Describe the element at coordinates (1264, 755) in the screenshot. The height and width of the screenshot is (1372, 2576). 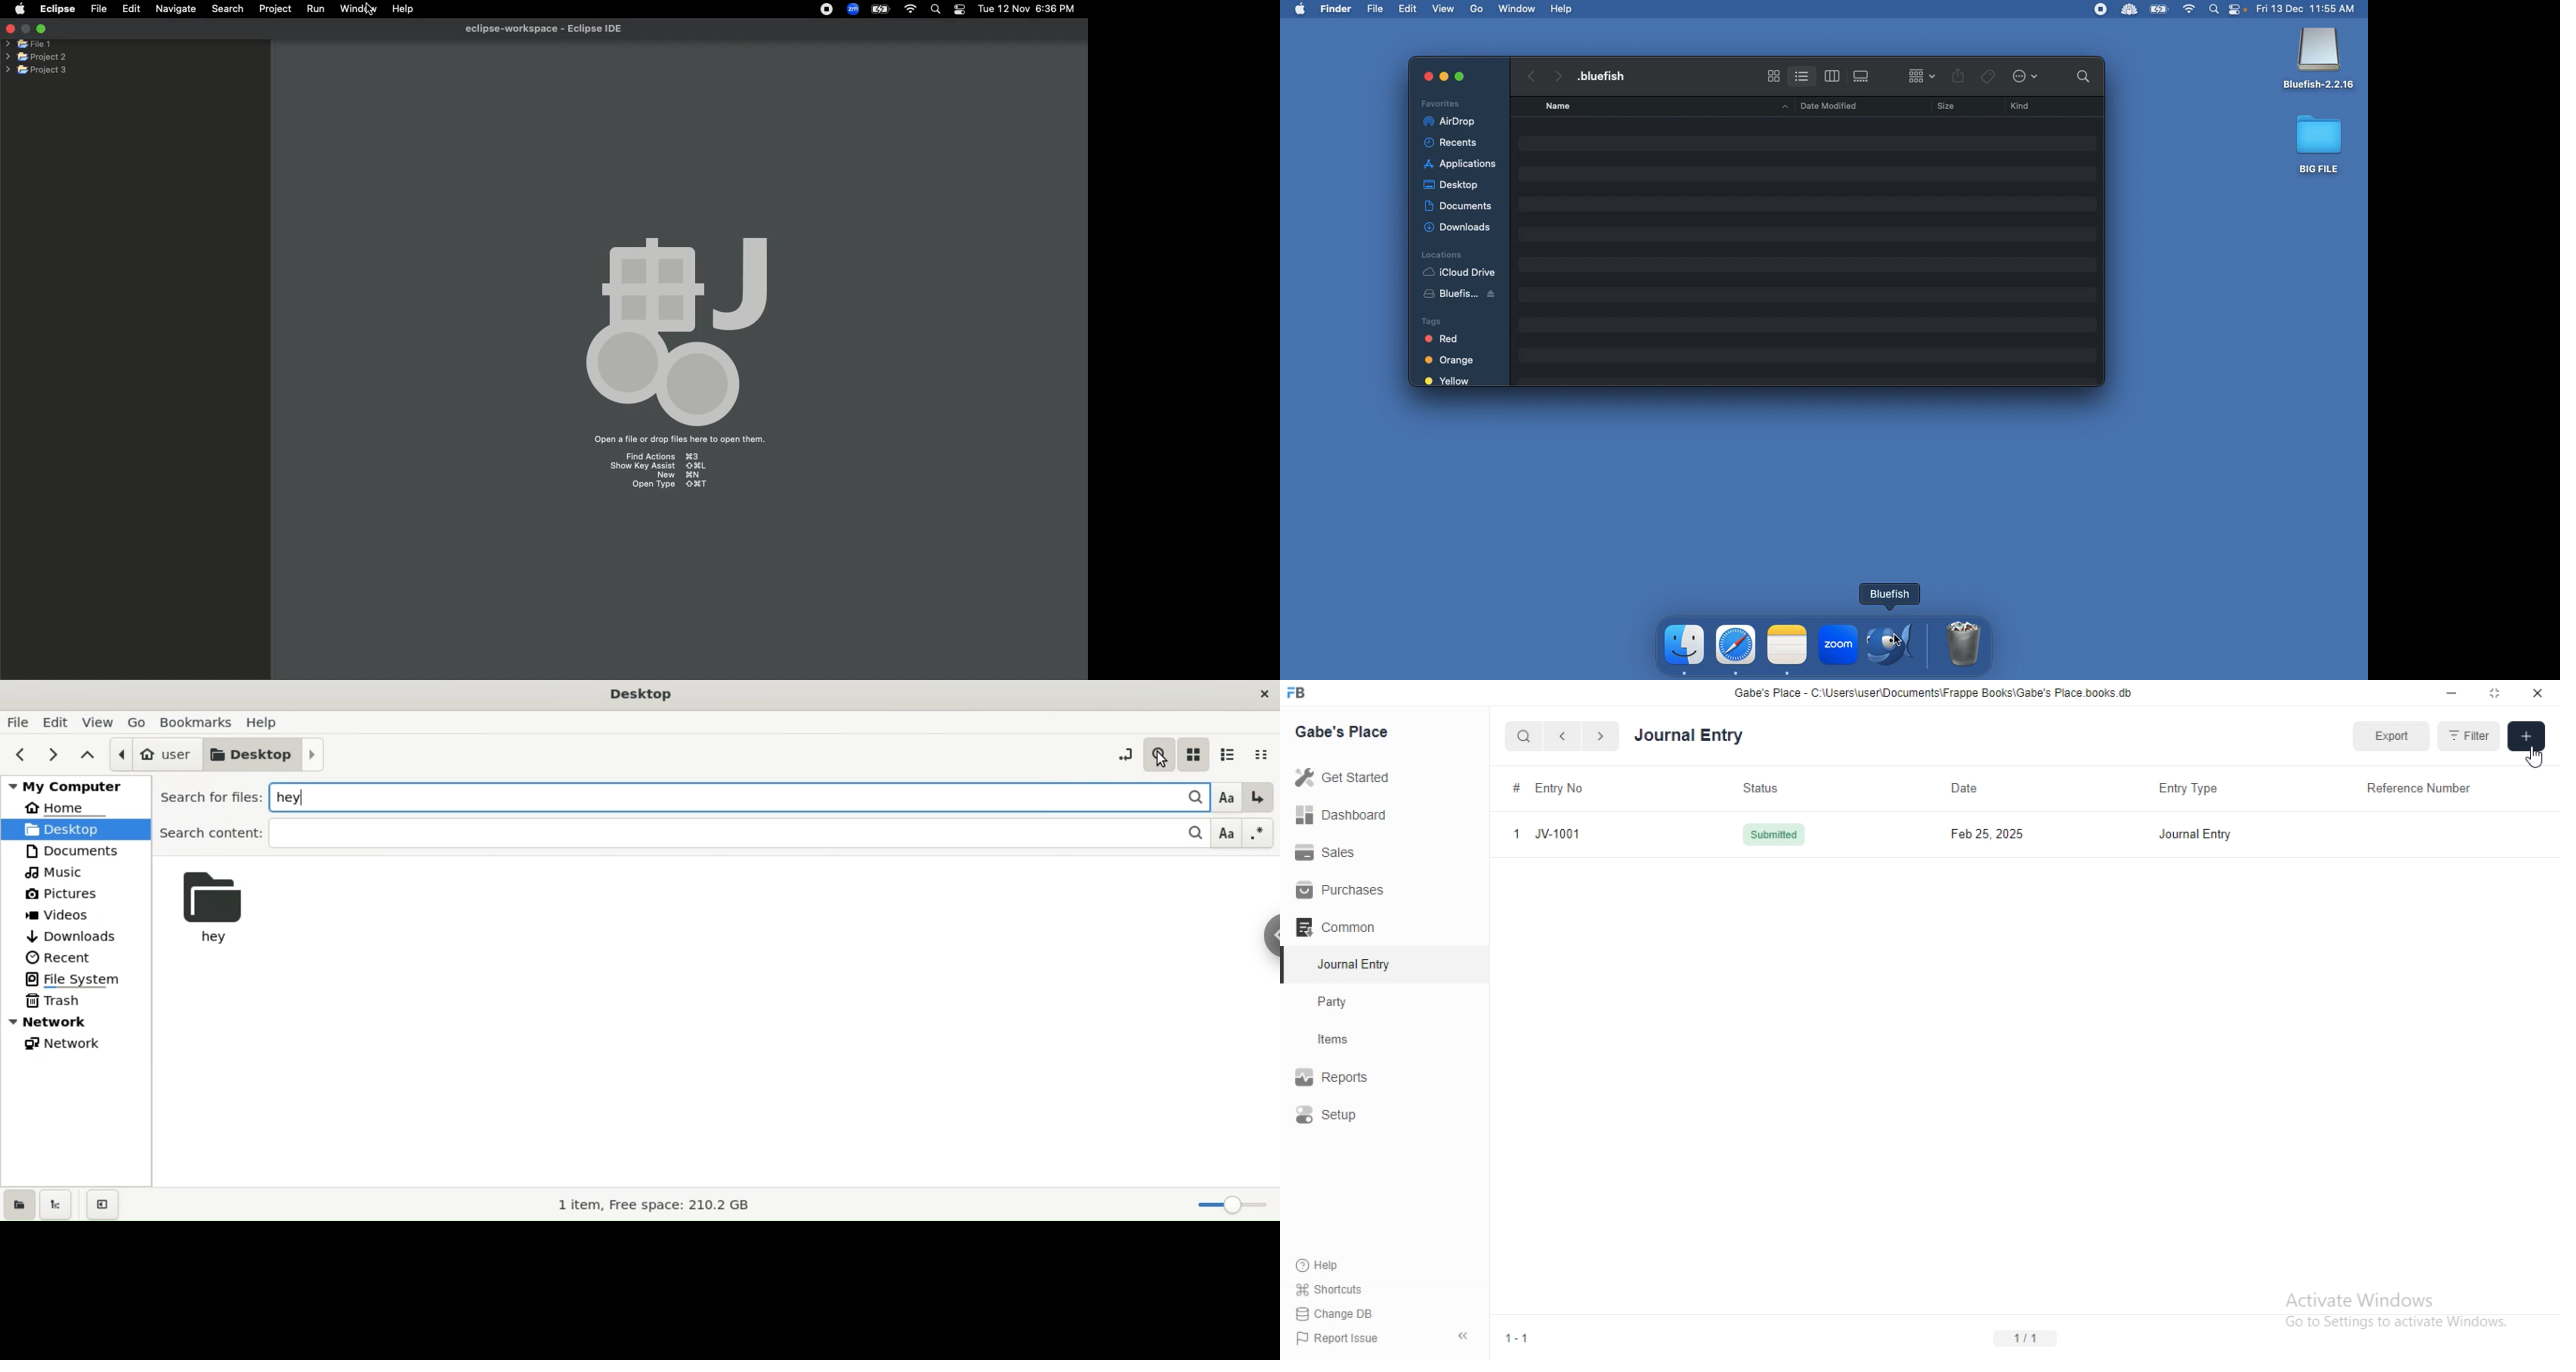
I see `compact view` at that location.